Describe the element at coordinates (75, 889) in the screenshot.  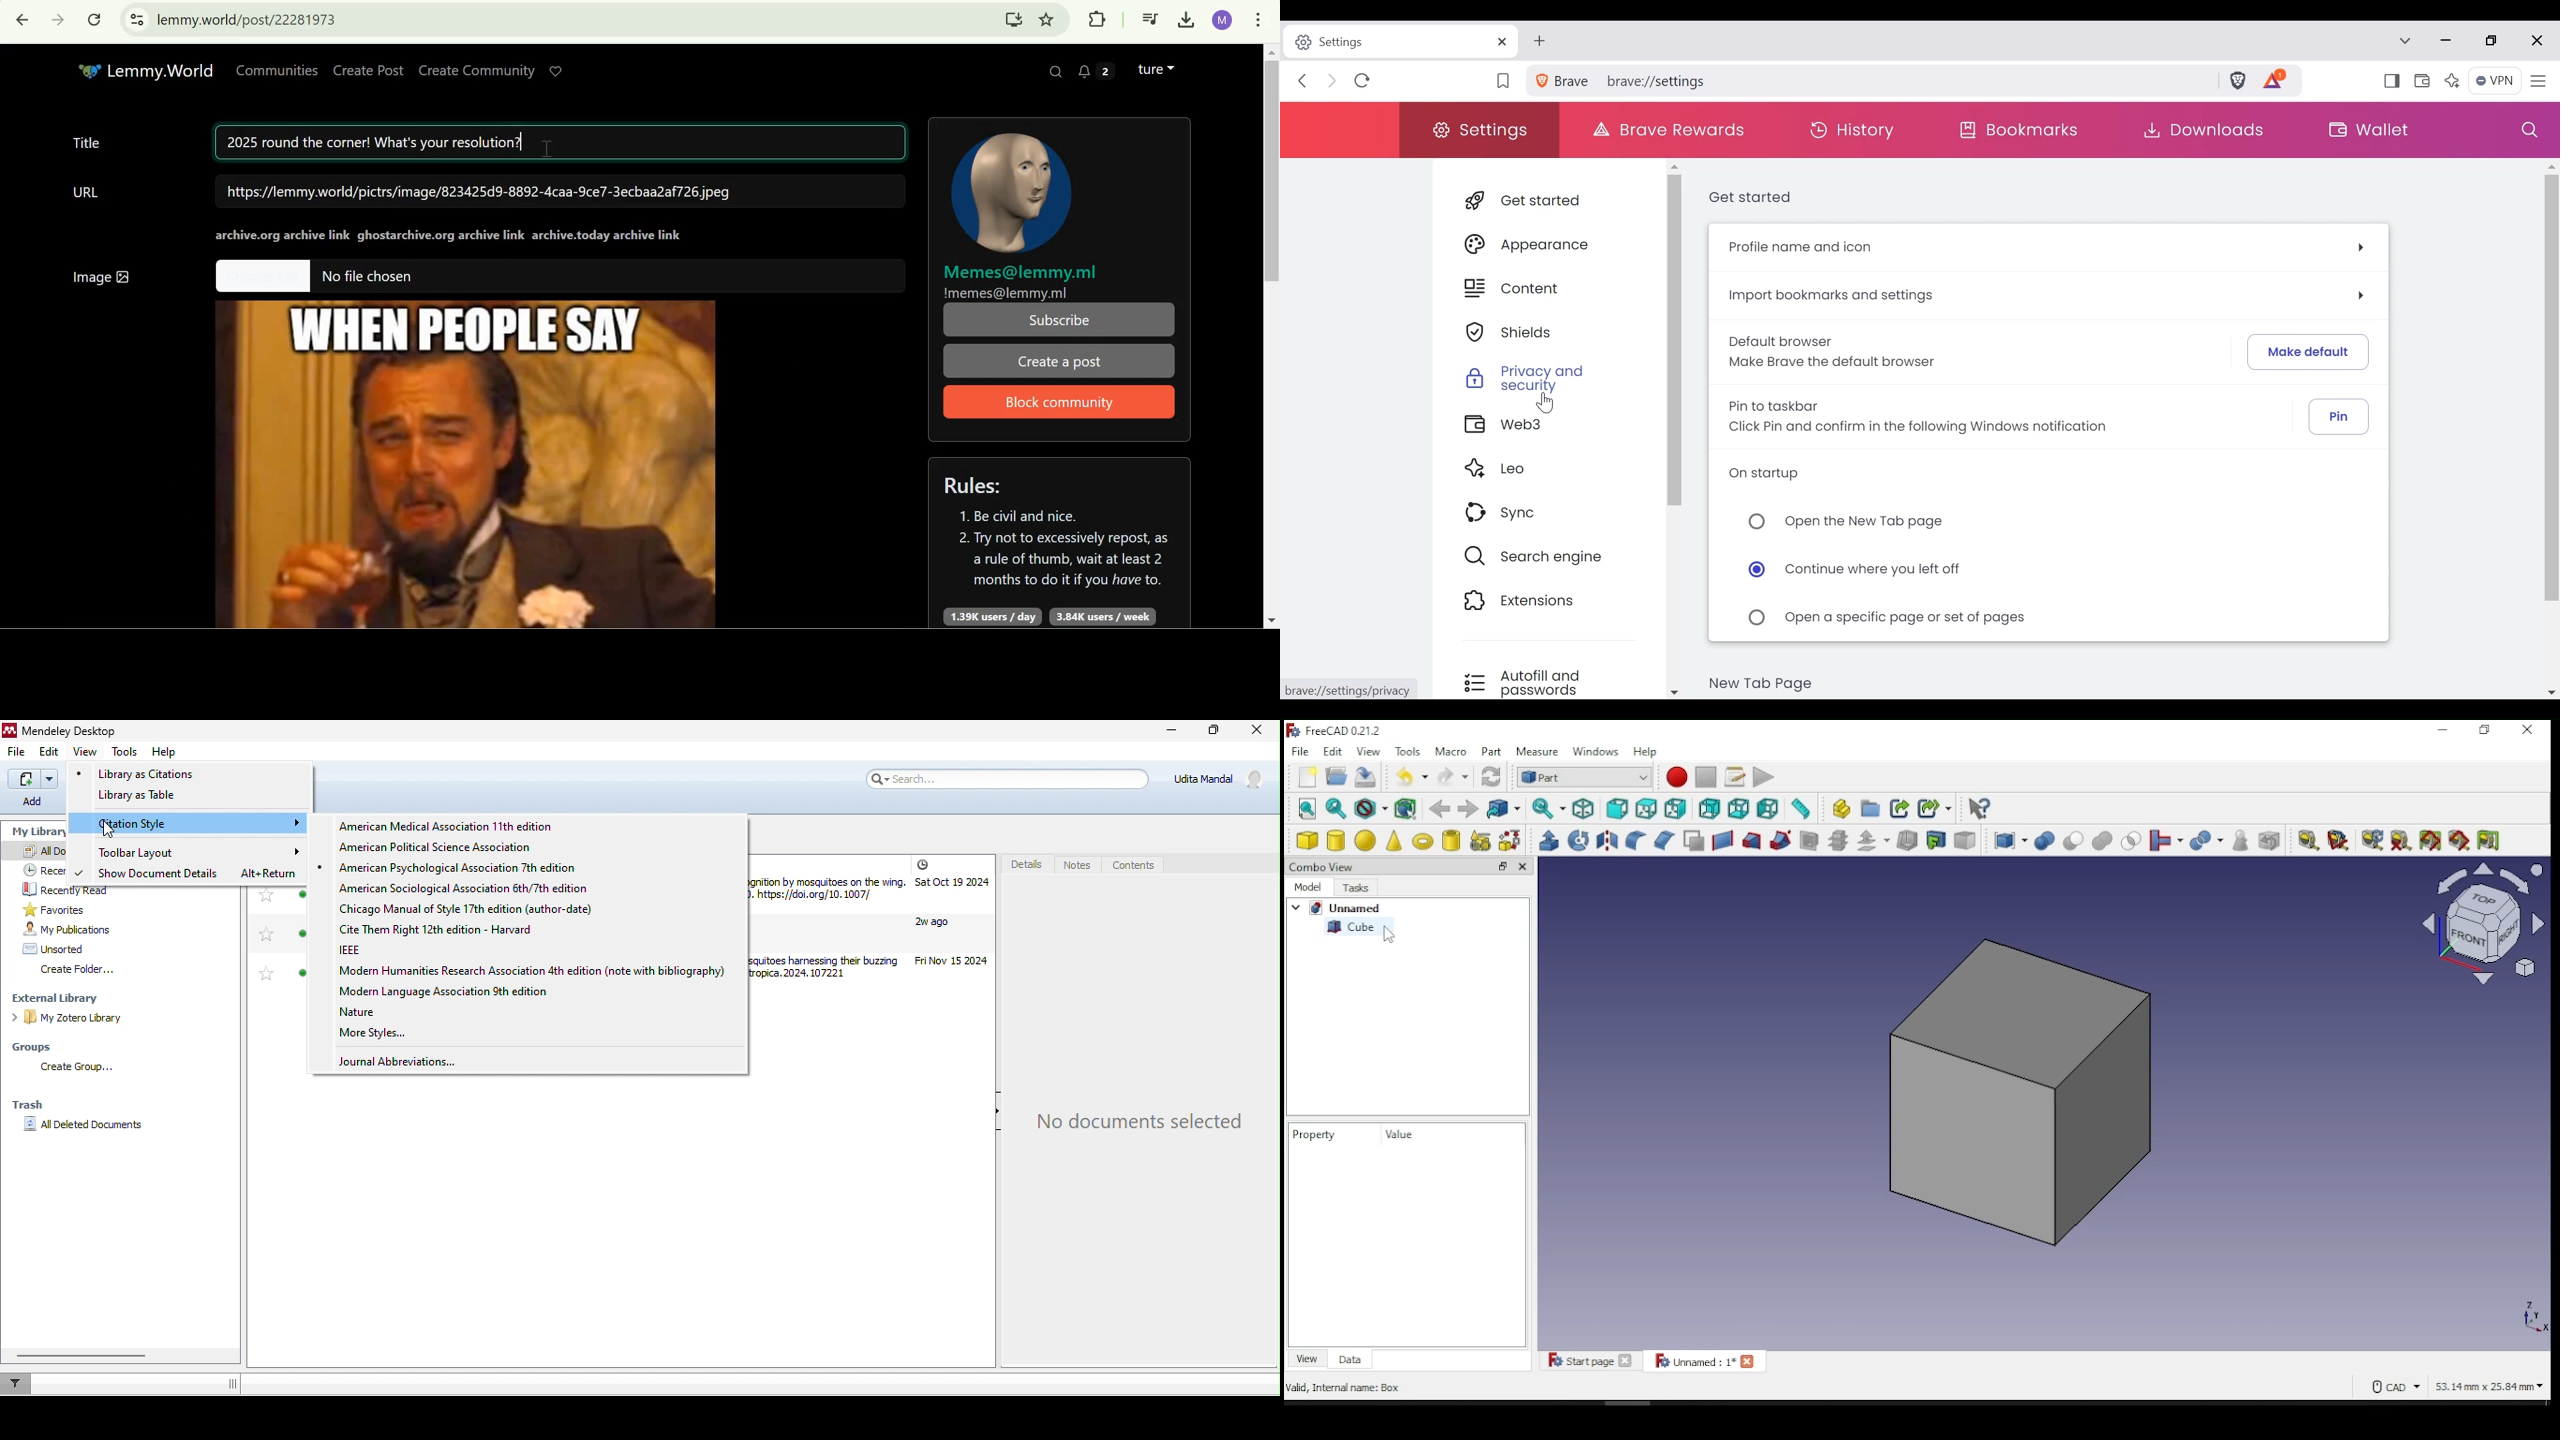
I see `recently read` at that location.